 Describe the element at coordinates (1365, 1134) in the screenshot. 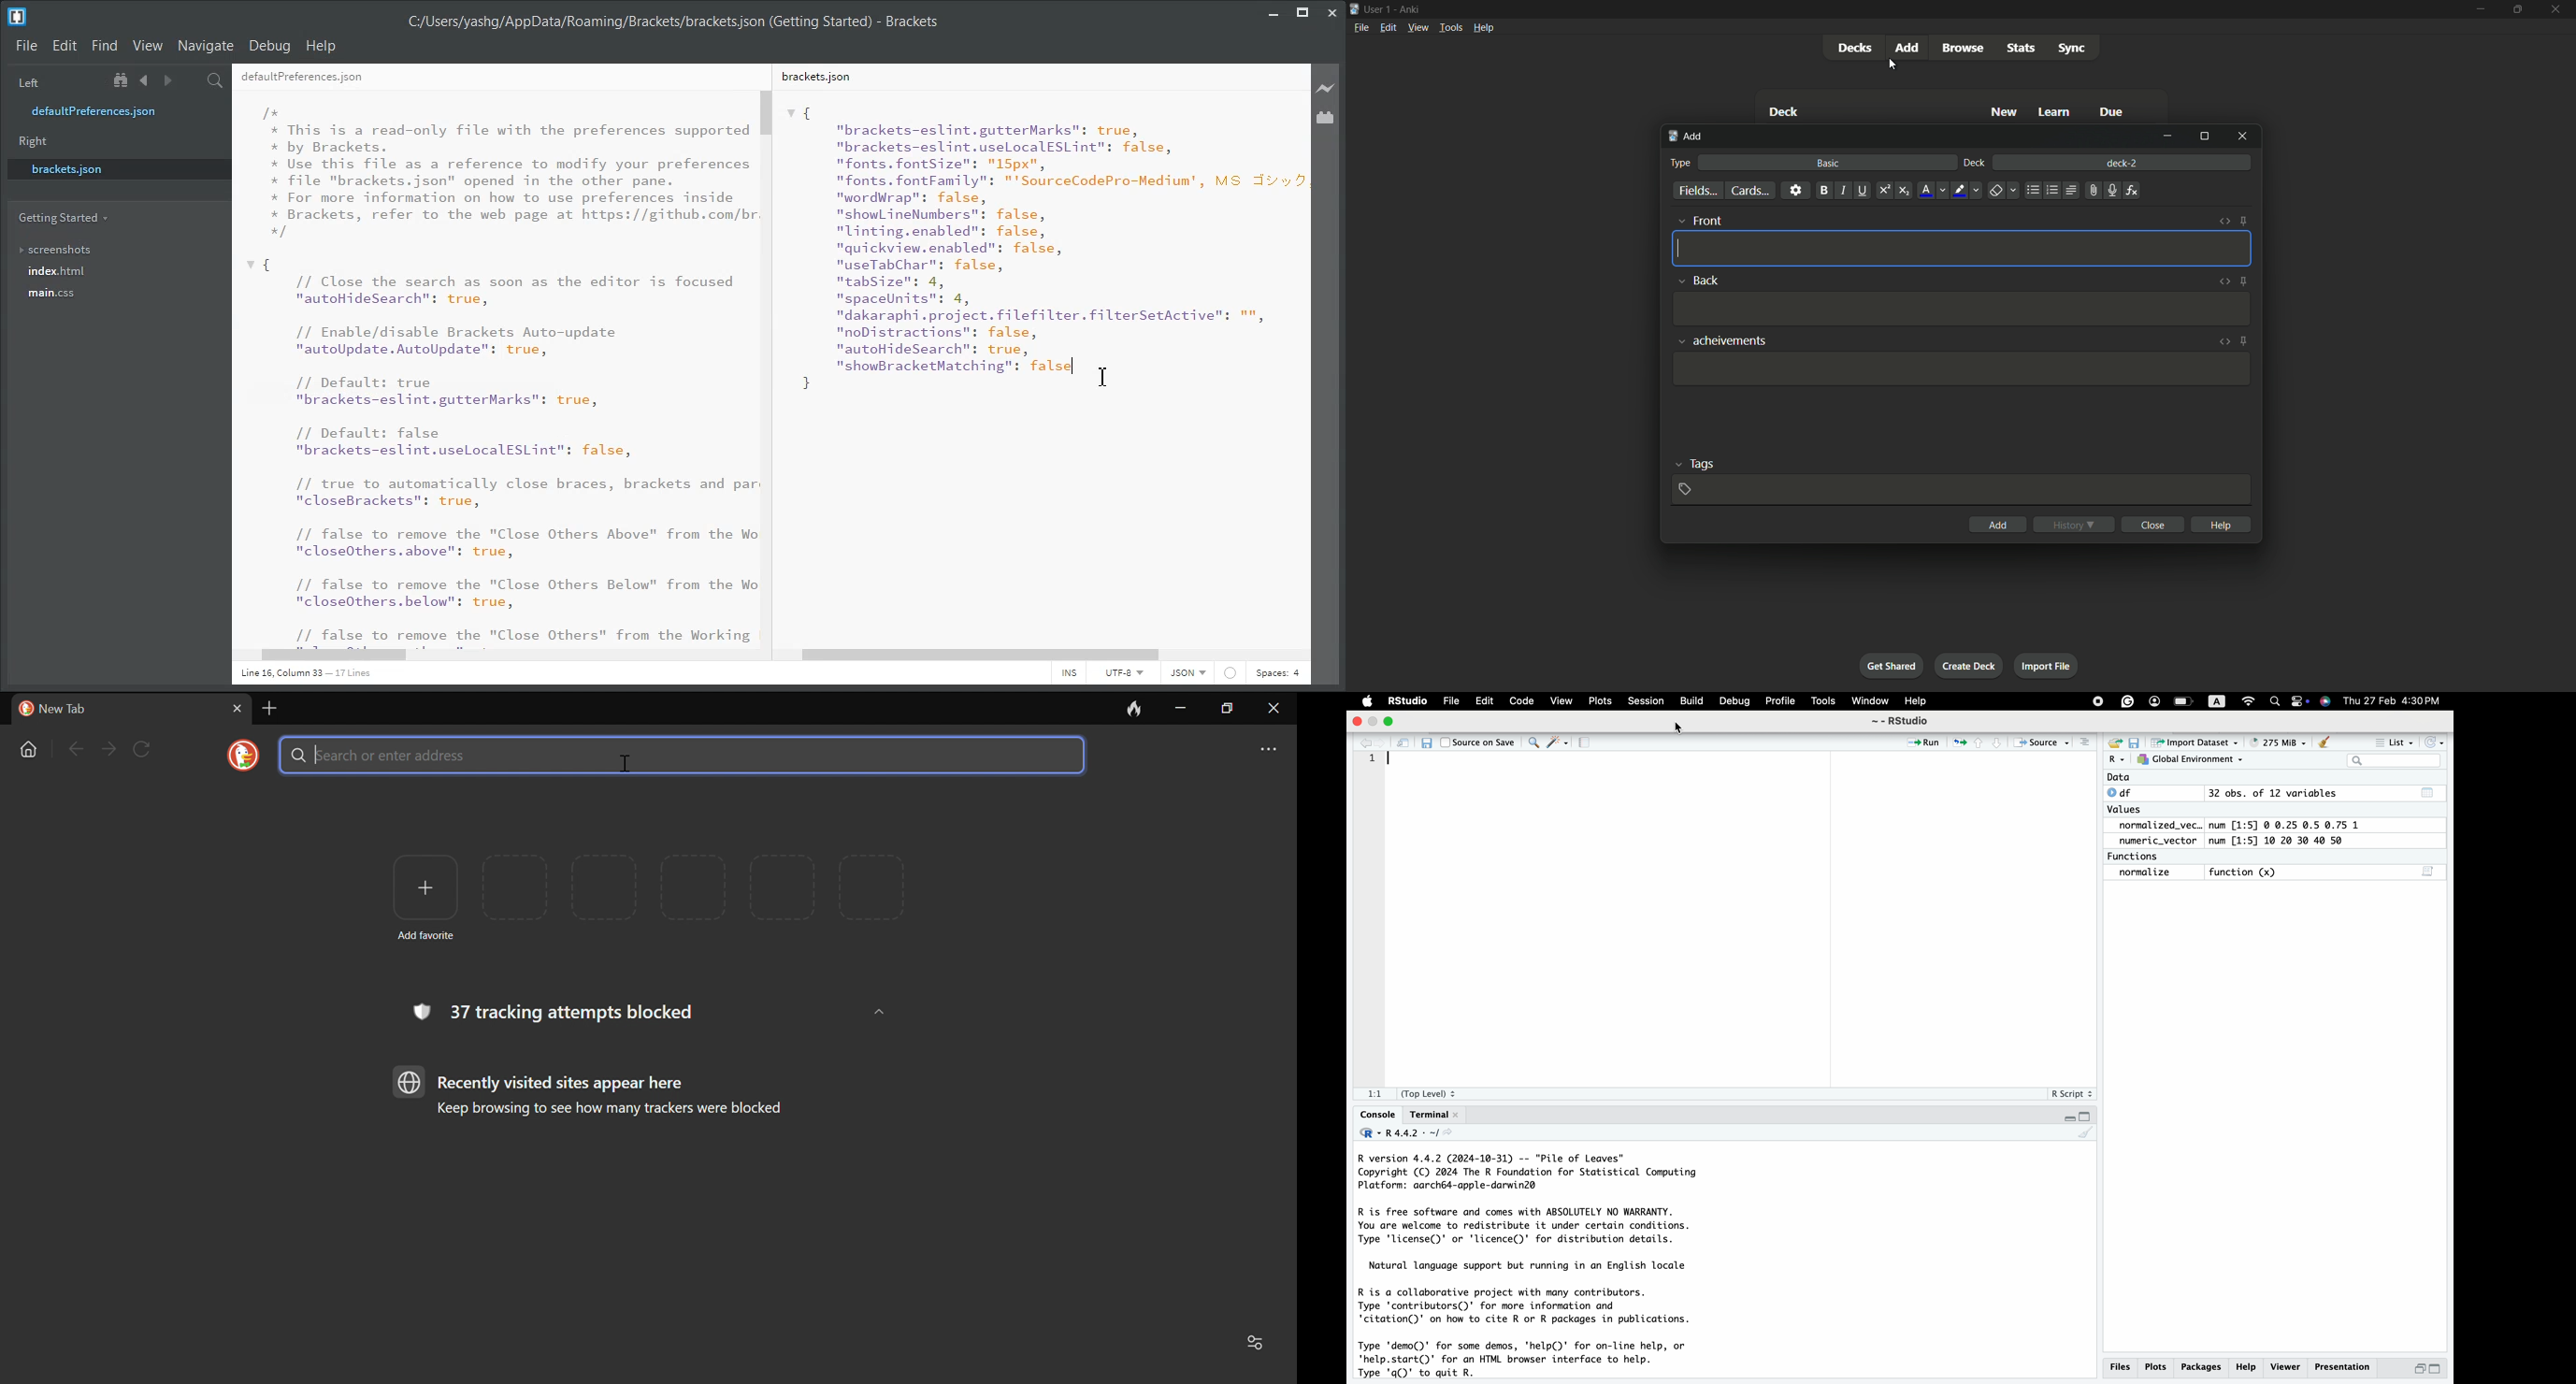

I see `select language` at that location.